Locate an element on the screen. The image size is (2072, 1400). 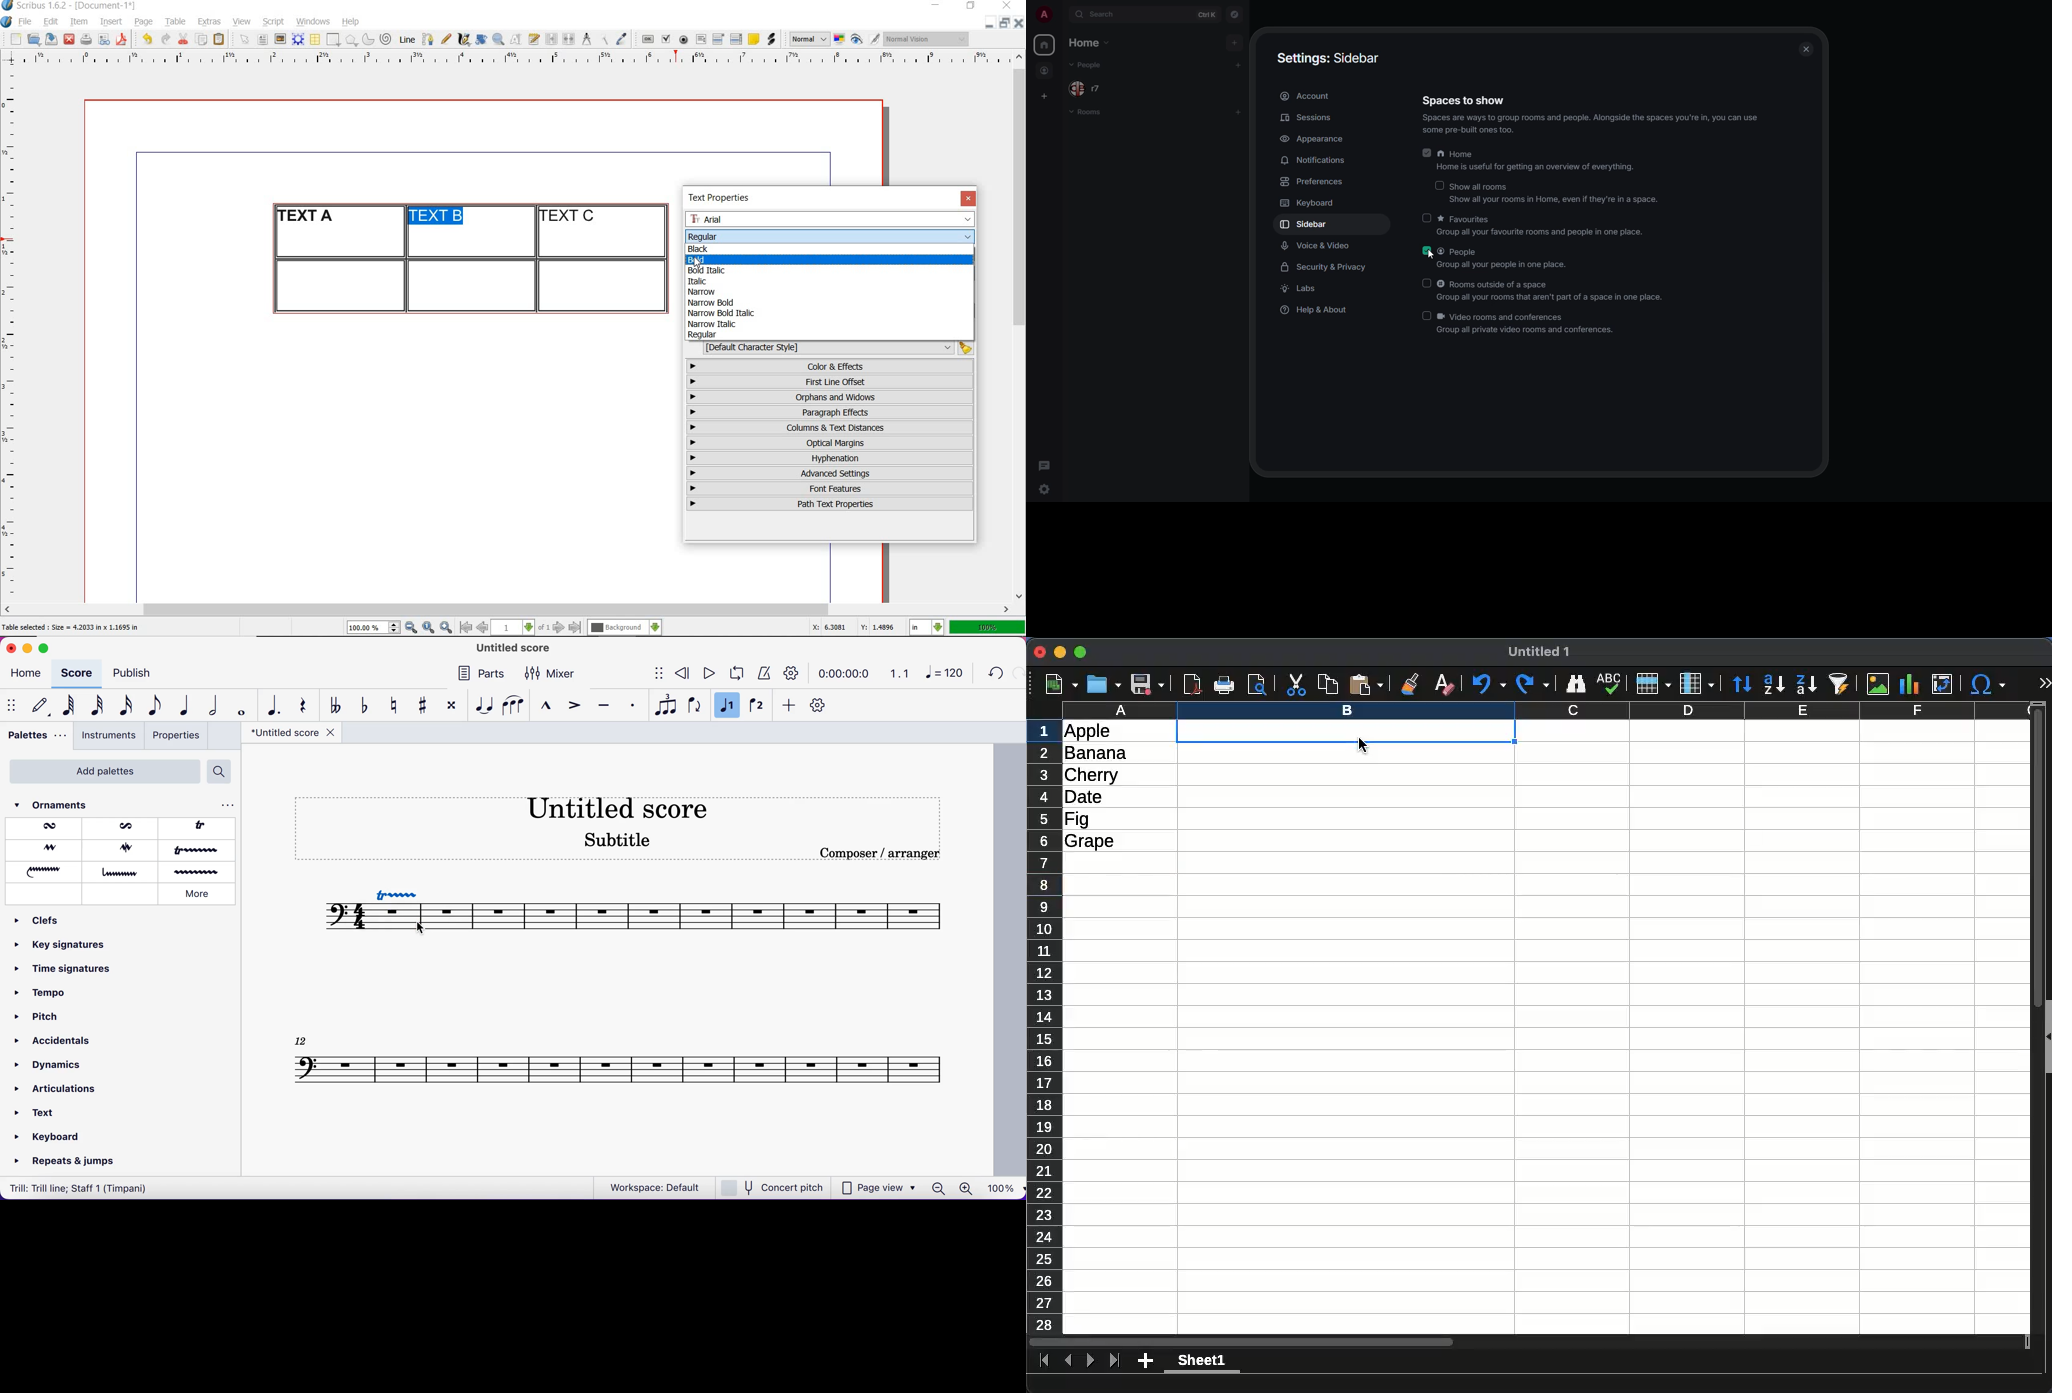
italic is located at coordinates (696, 282).